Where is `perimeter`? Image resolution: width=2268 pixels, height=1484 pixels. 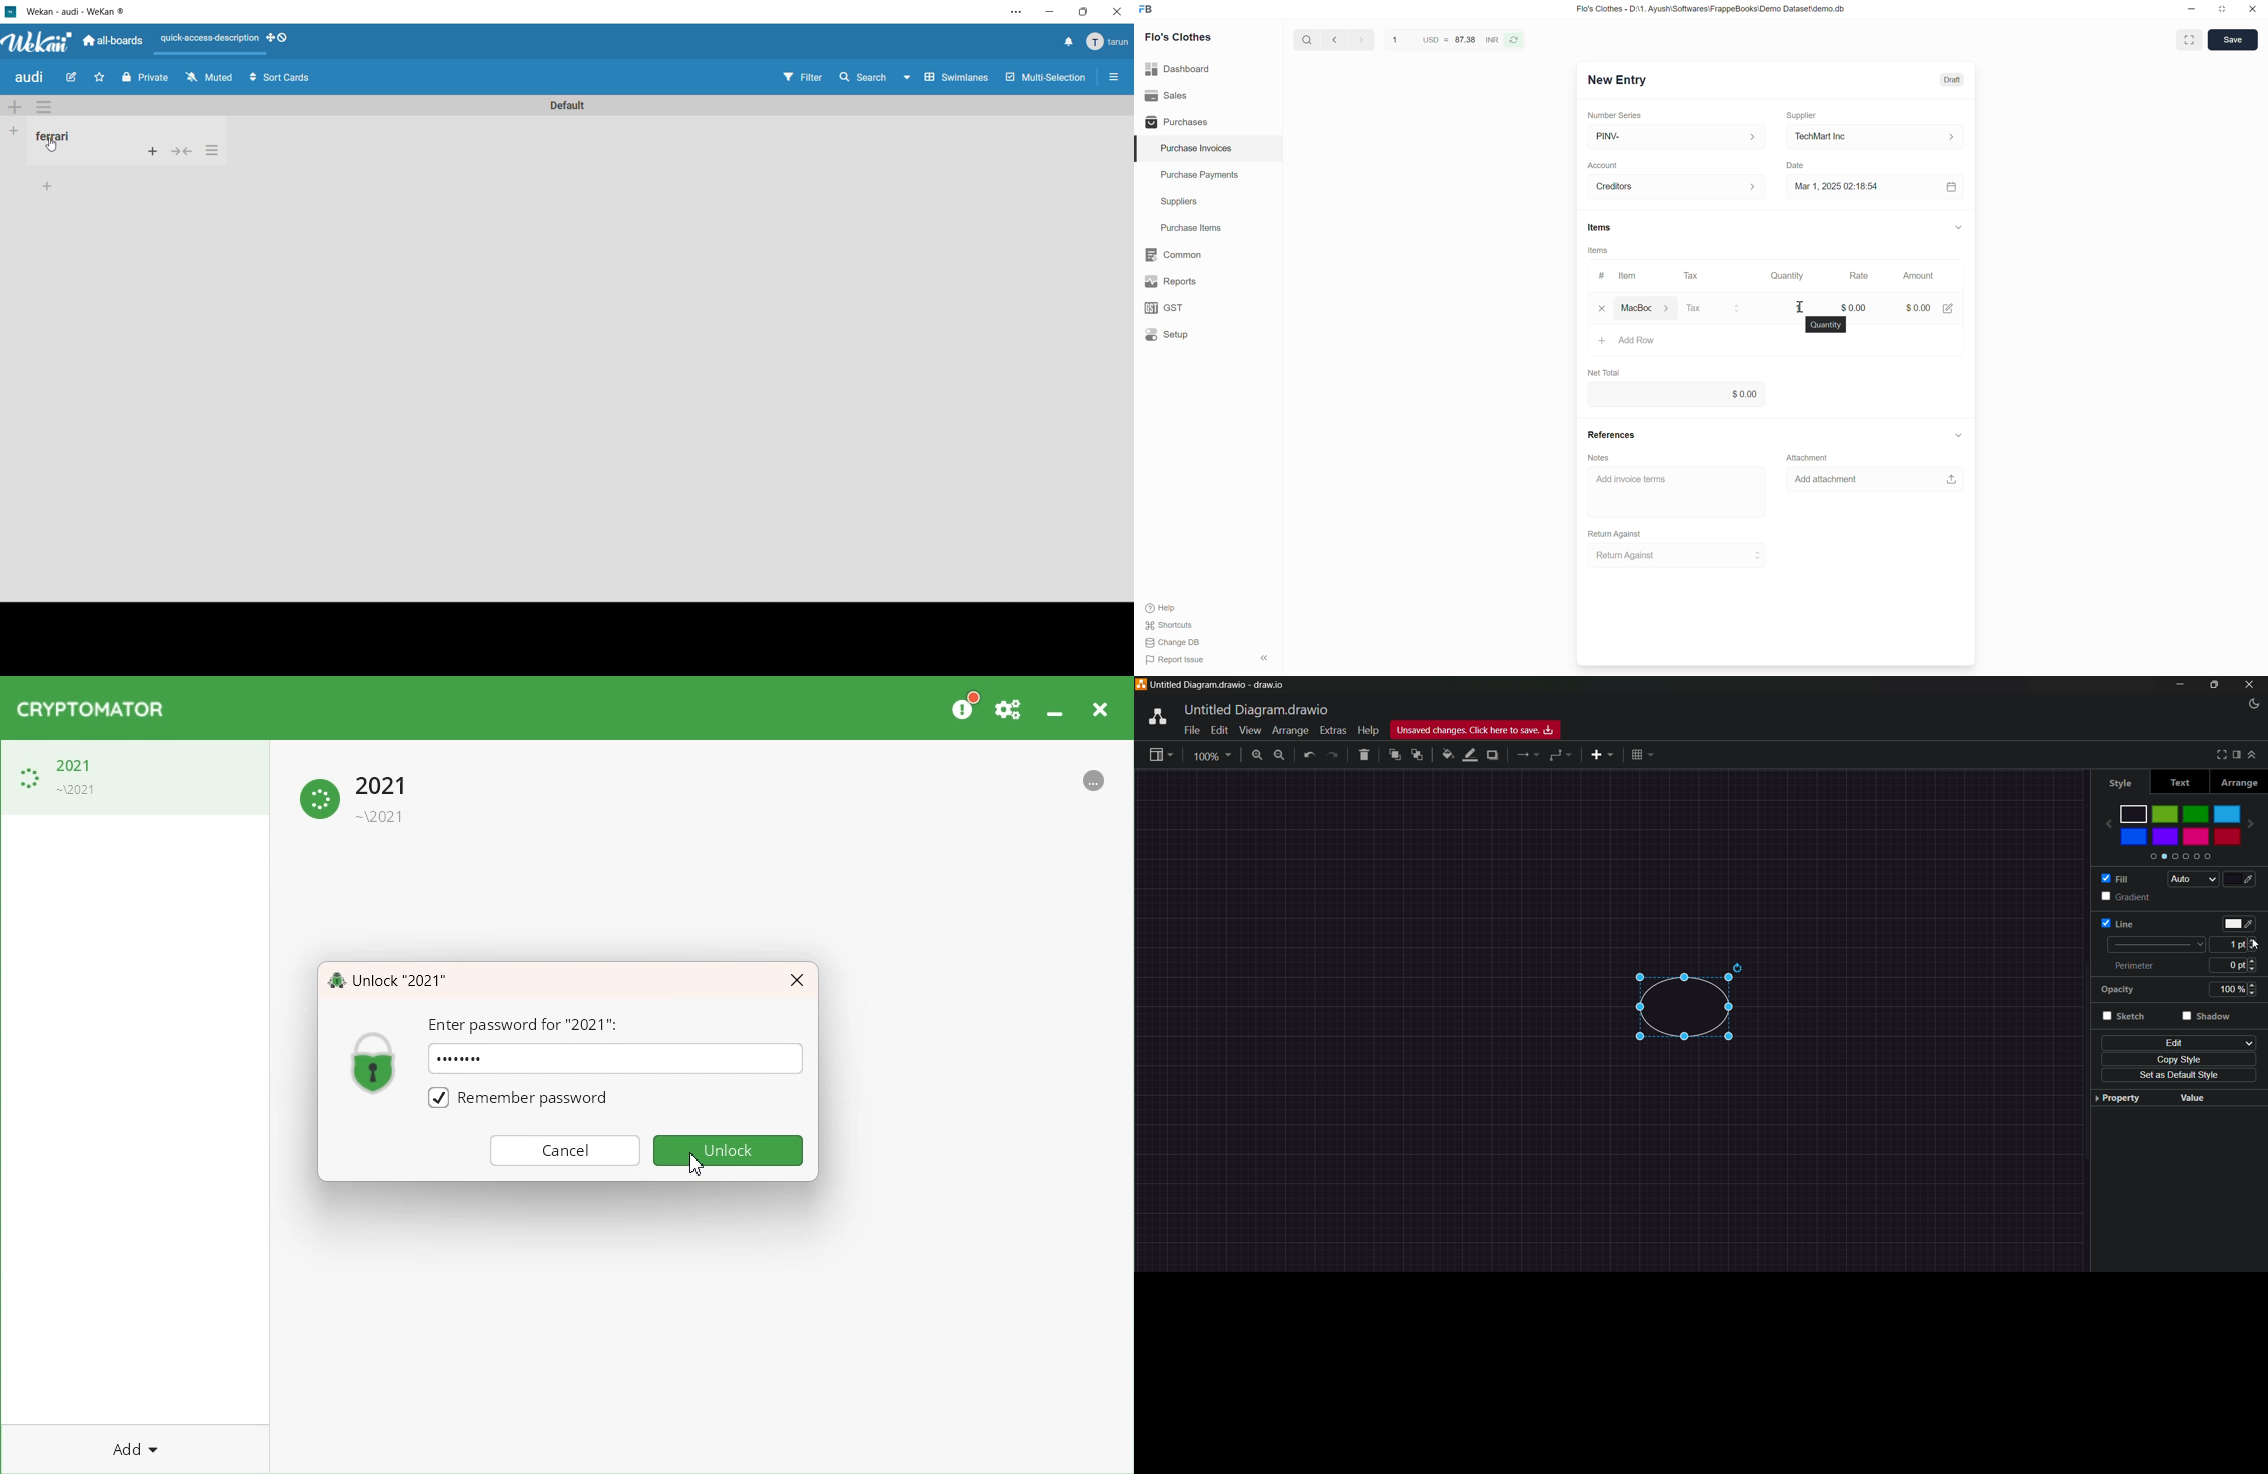
perimeter is located at coordinates (2134, 965).